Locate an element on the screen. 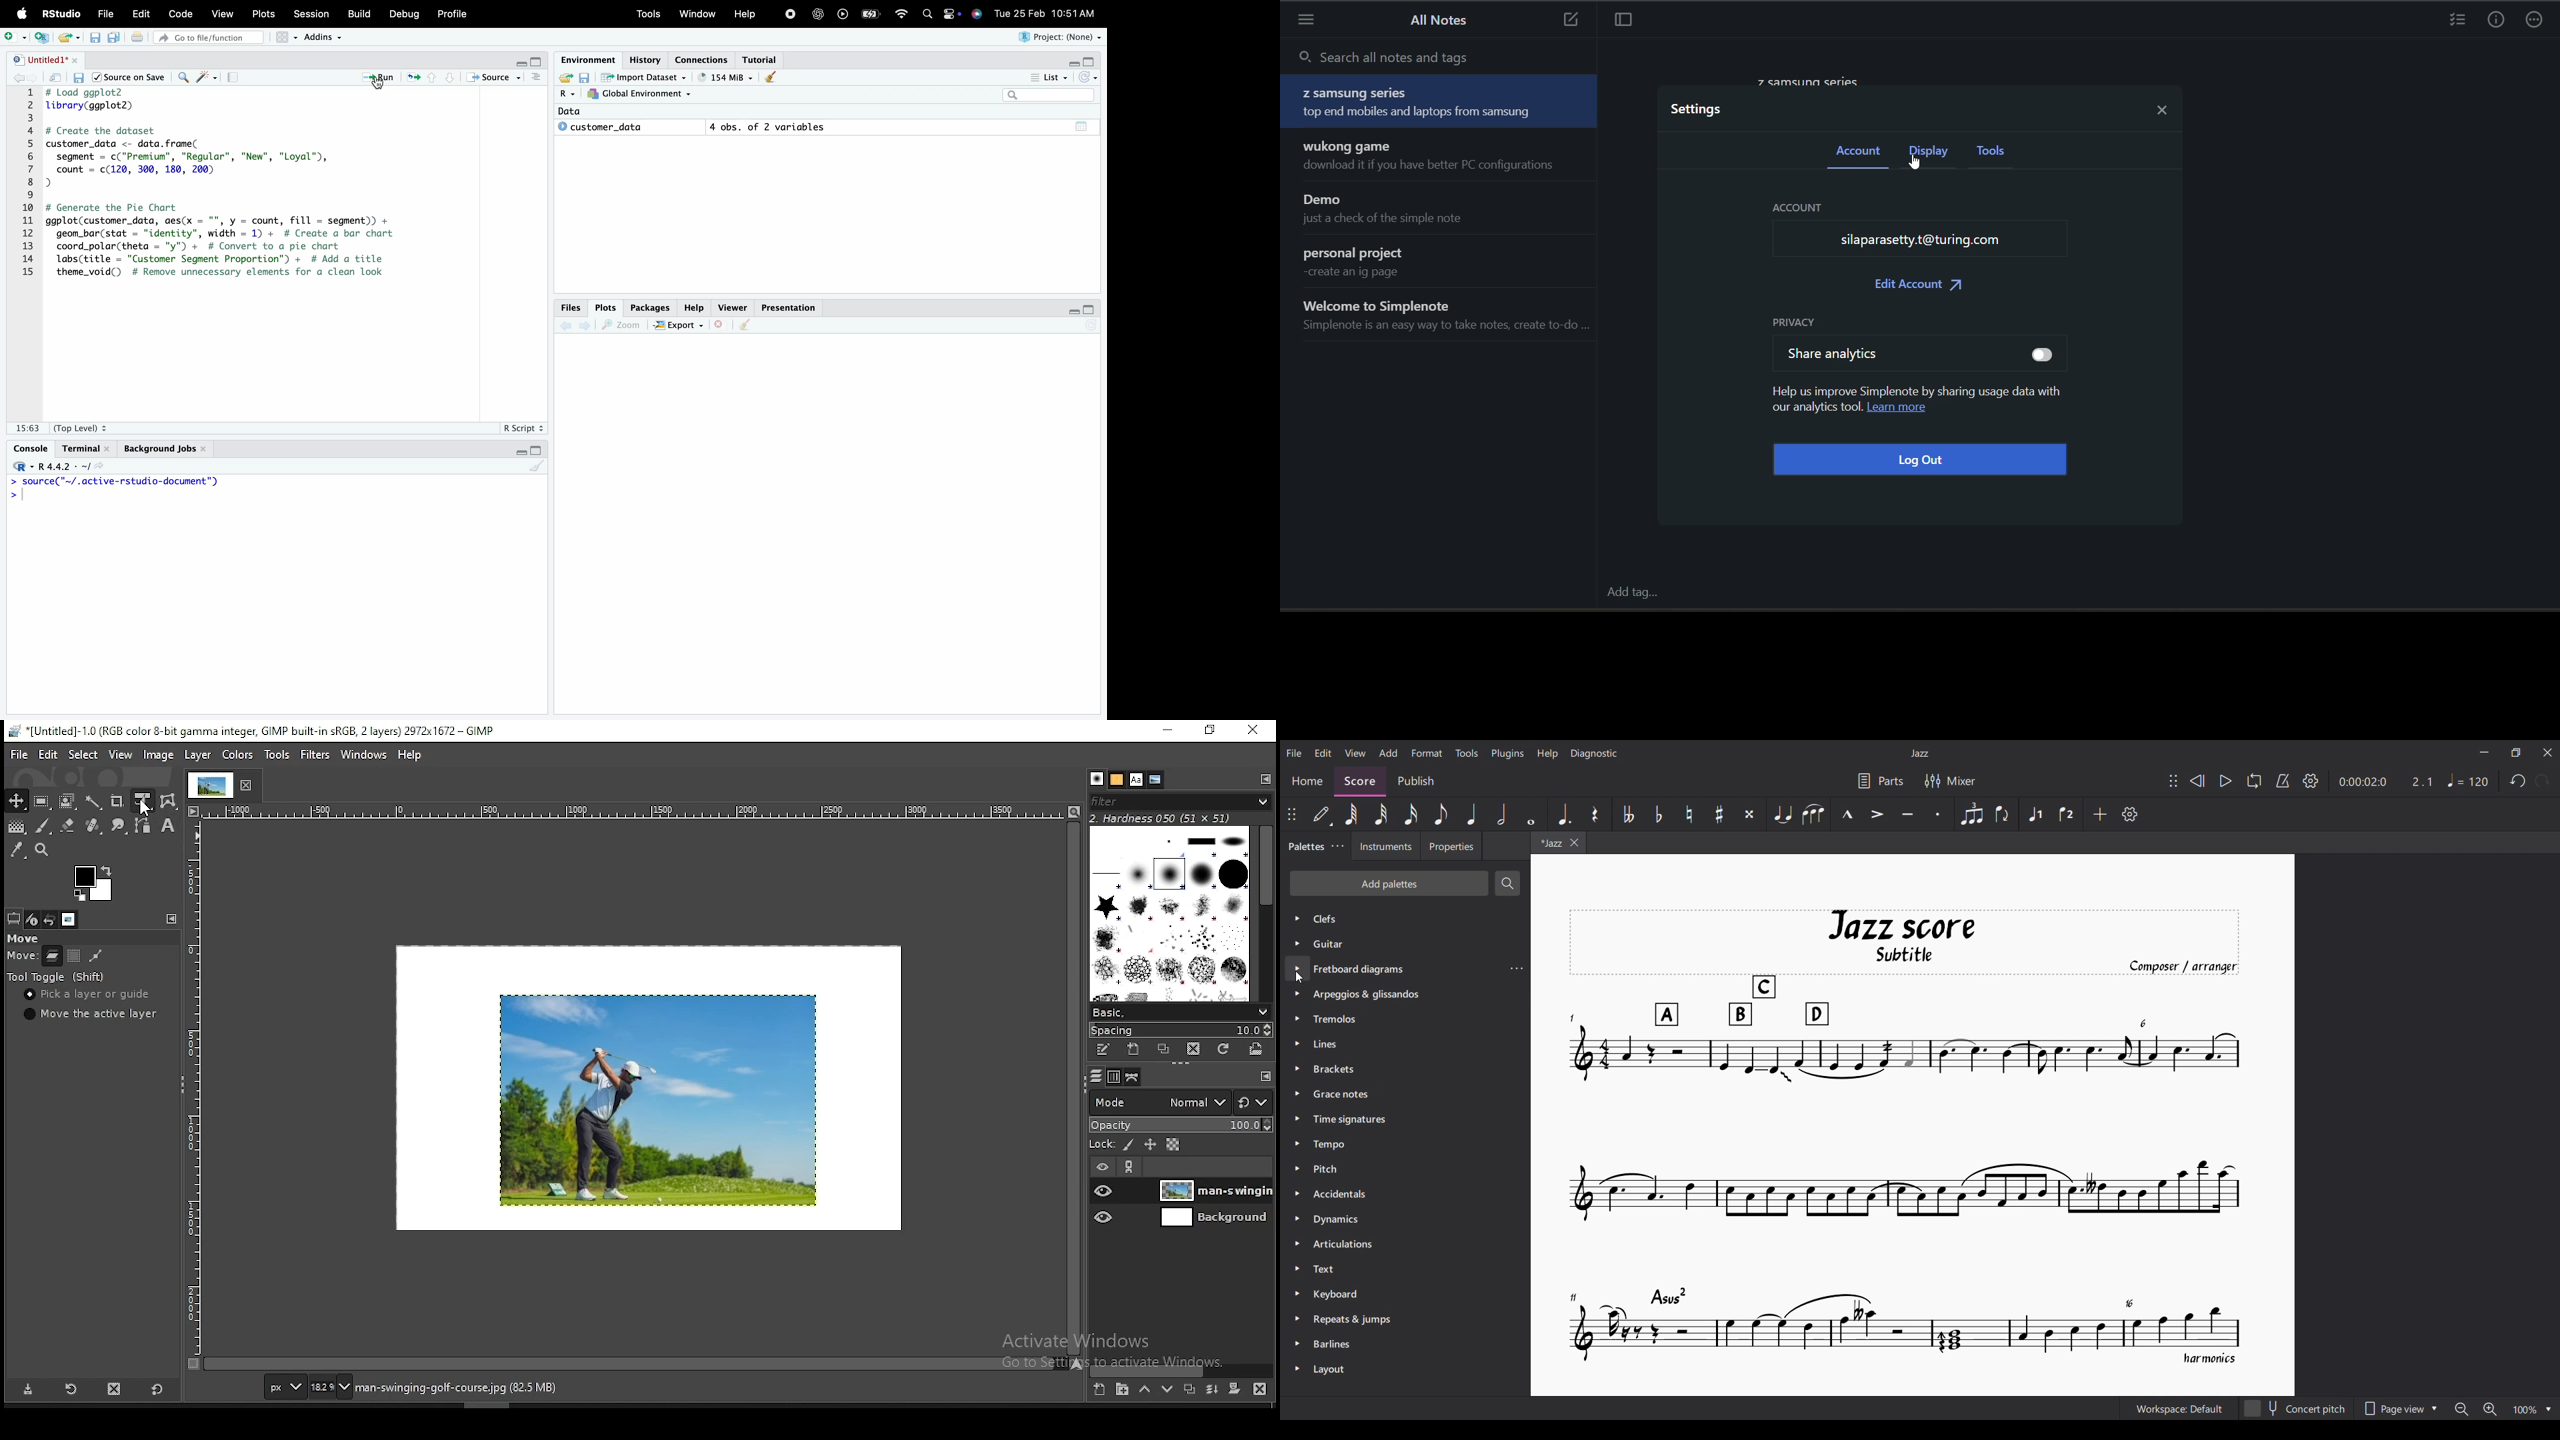 Image resolution: width=2576 pixels, height=1456 pixels. Z samsung series
top end mobiles and laptops from samsung is located at coordinates (1440, 102).